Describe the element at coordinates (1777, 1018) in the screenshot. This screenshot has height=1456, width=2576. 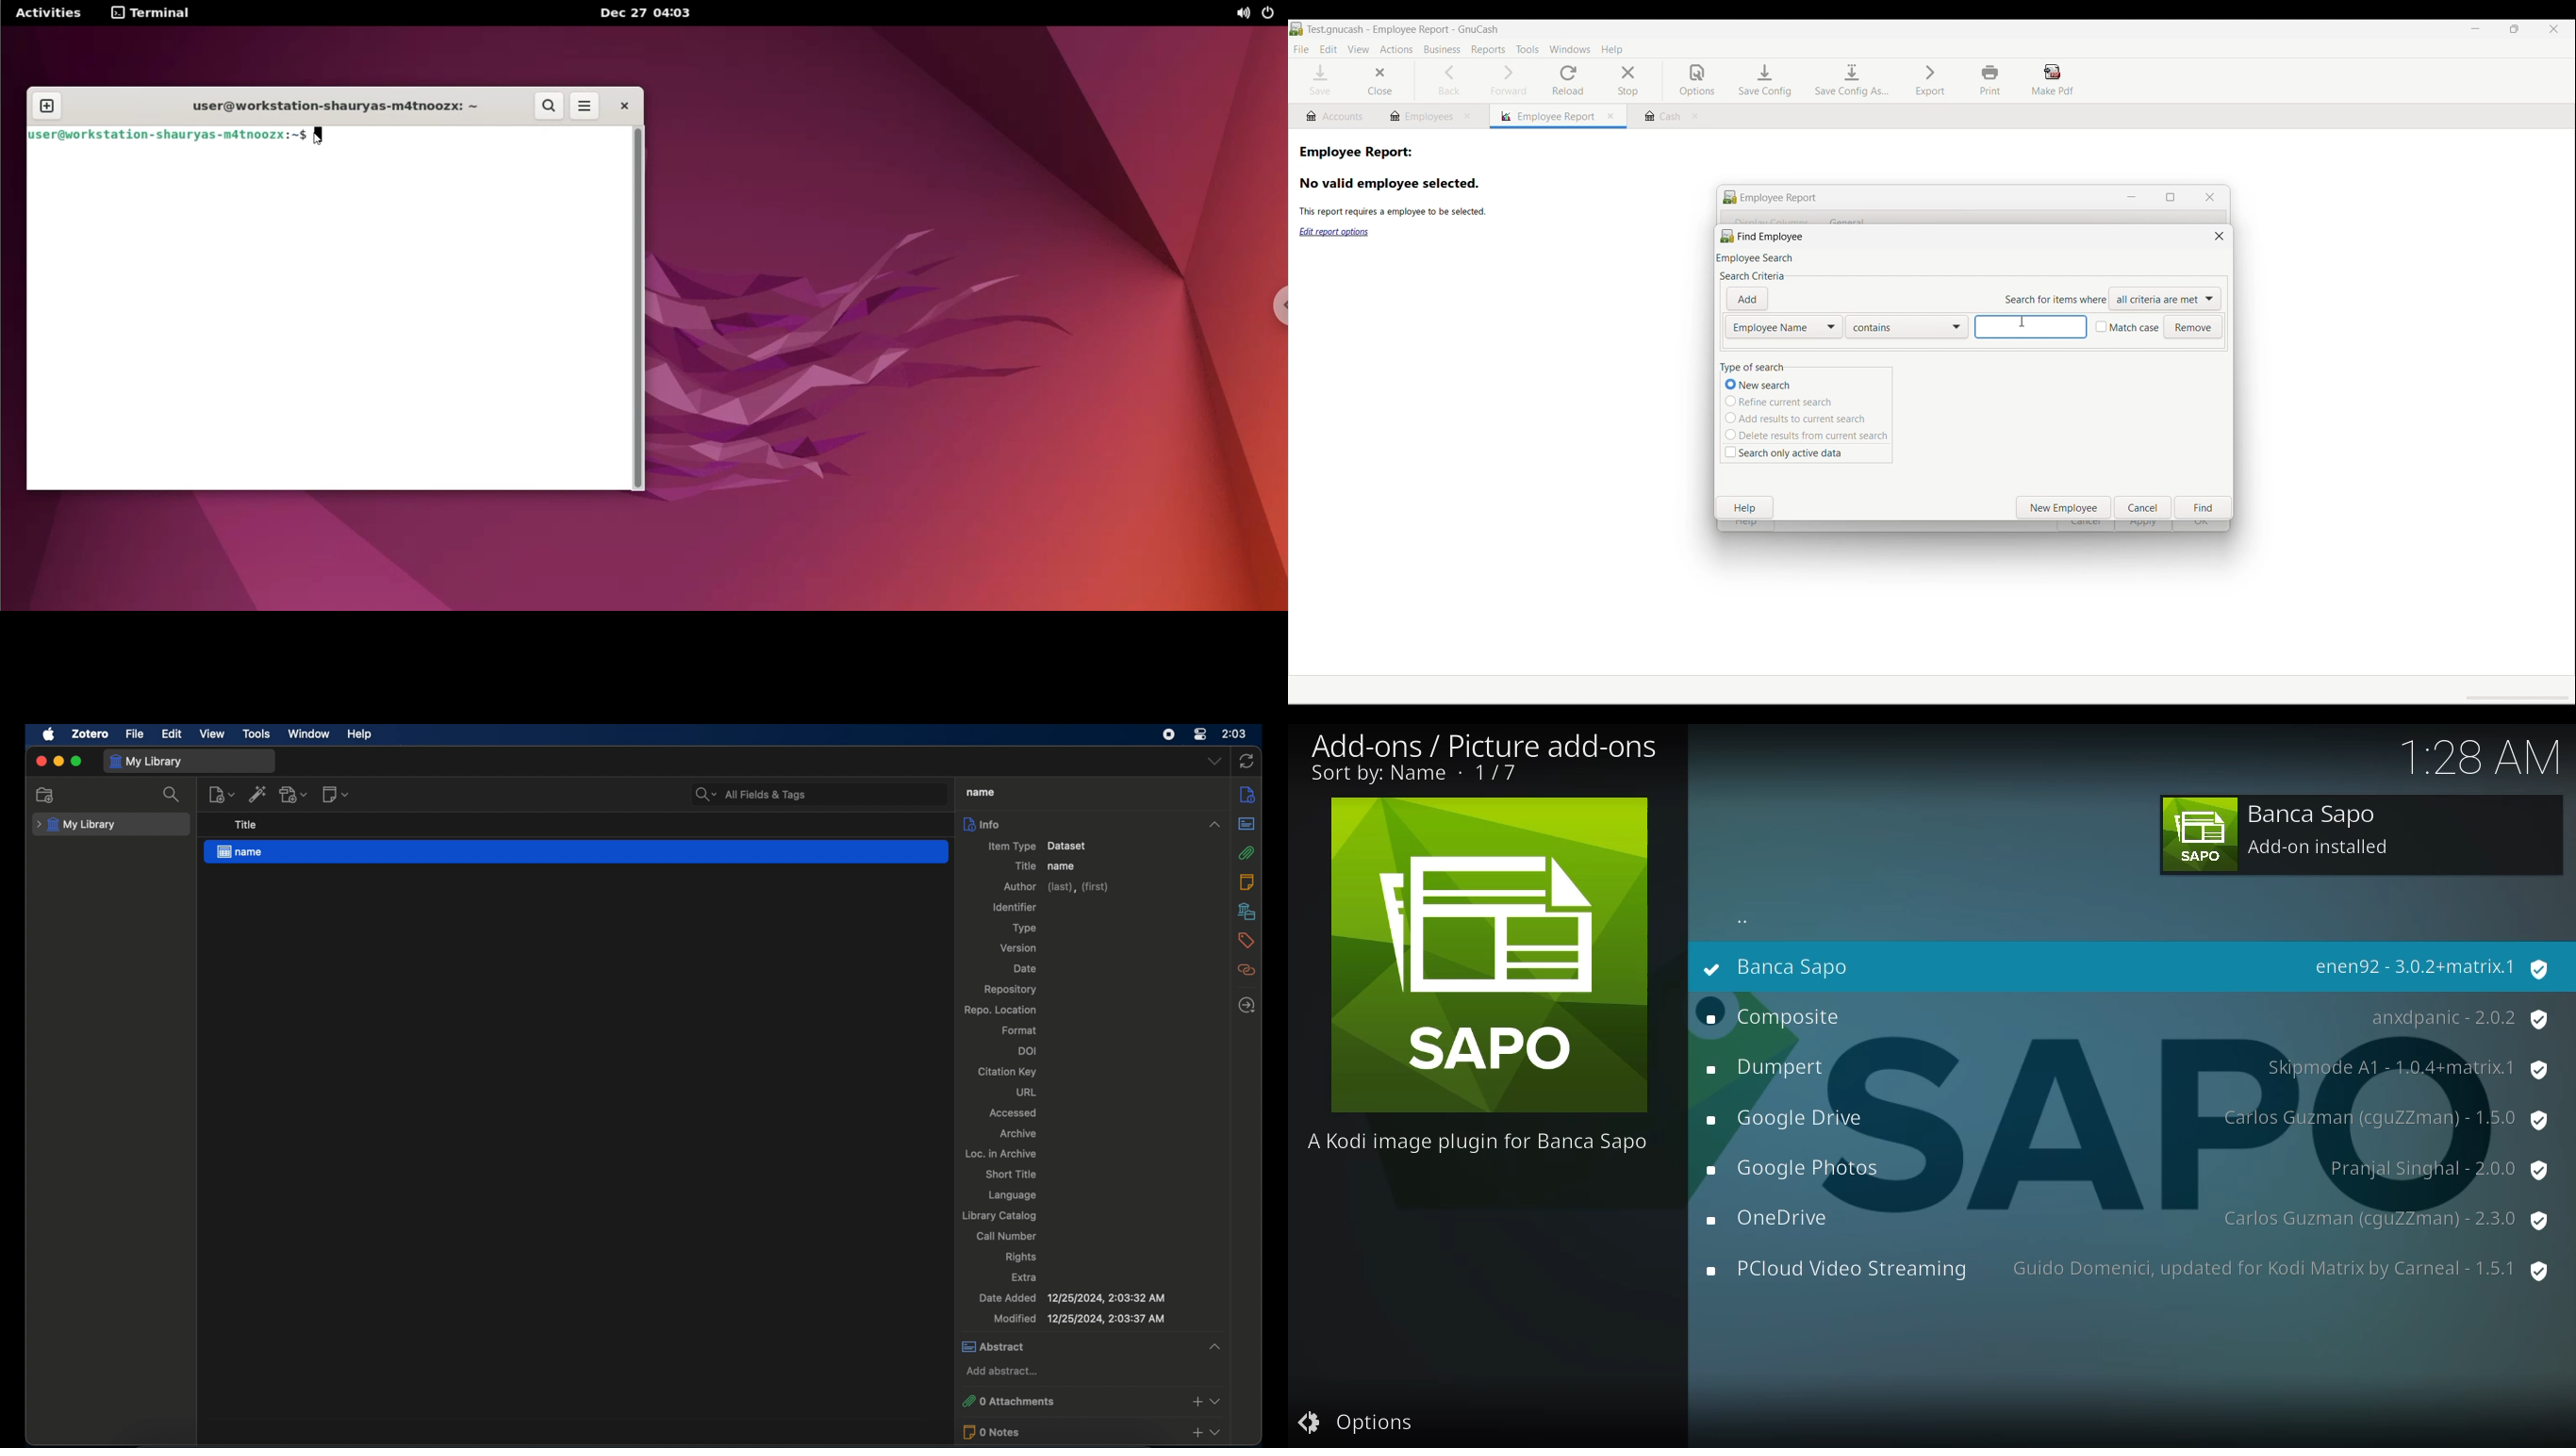
I see `composite` at that location.